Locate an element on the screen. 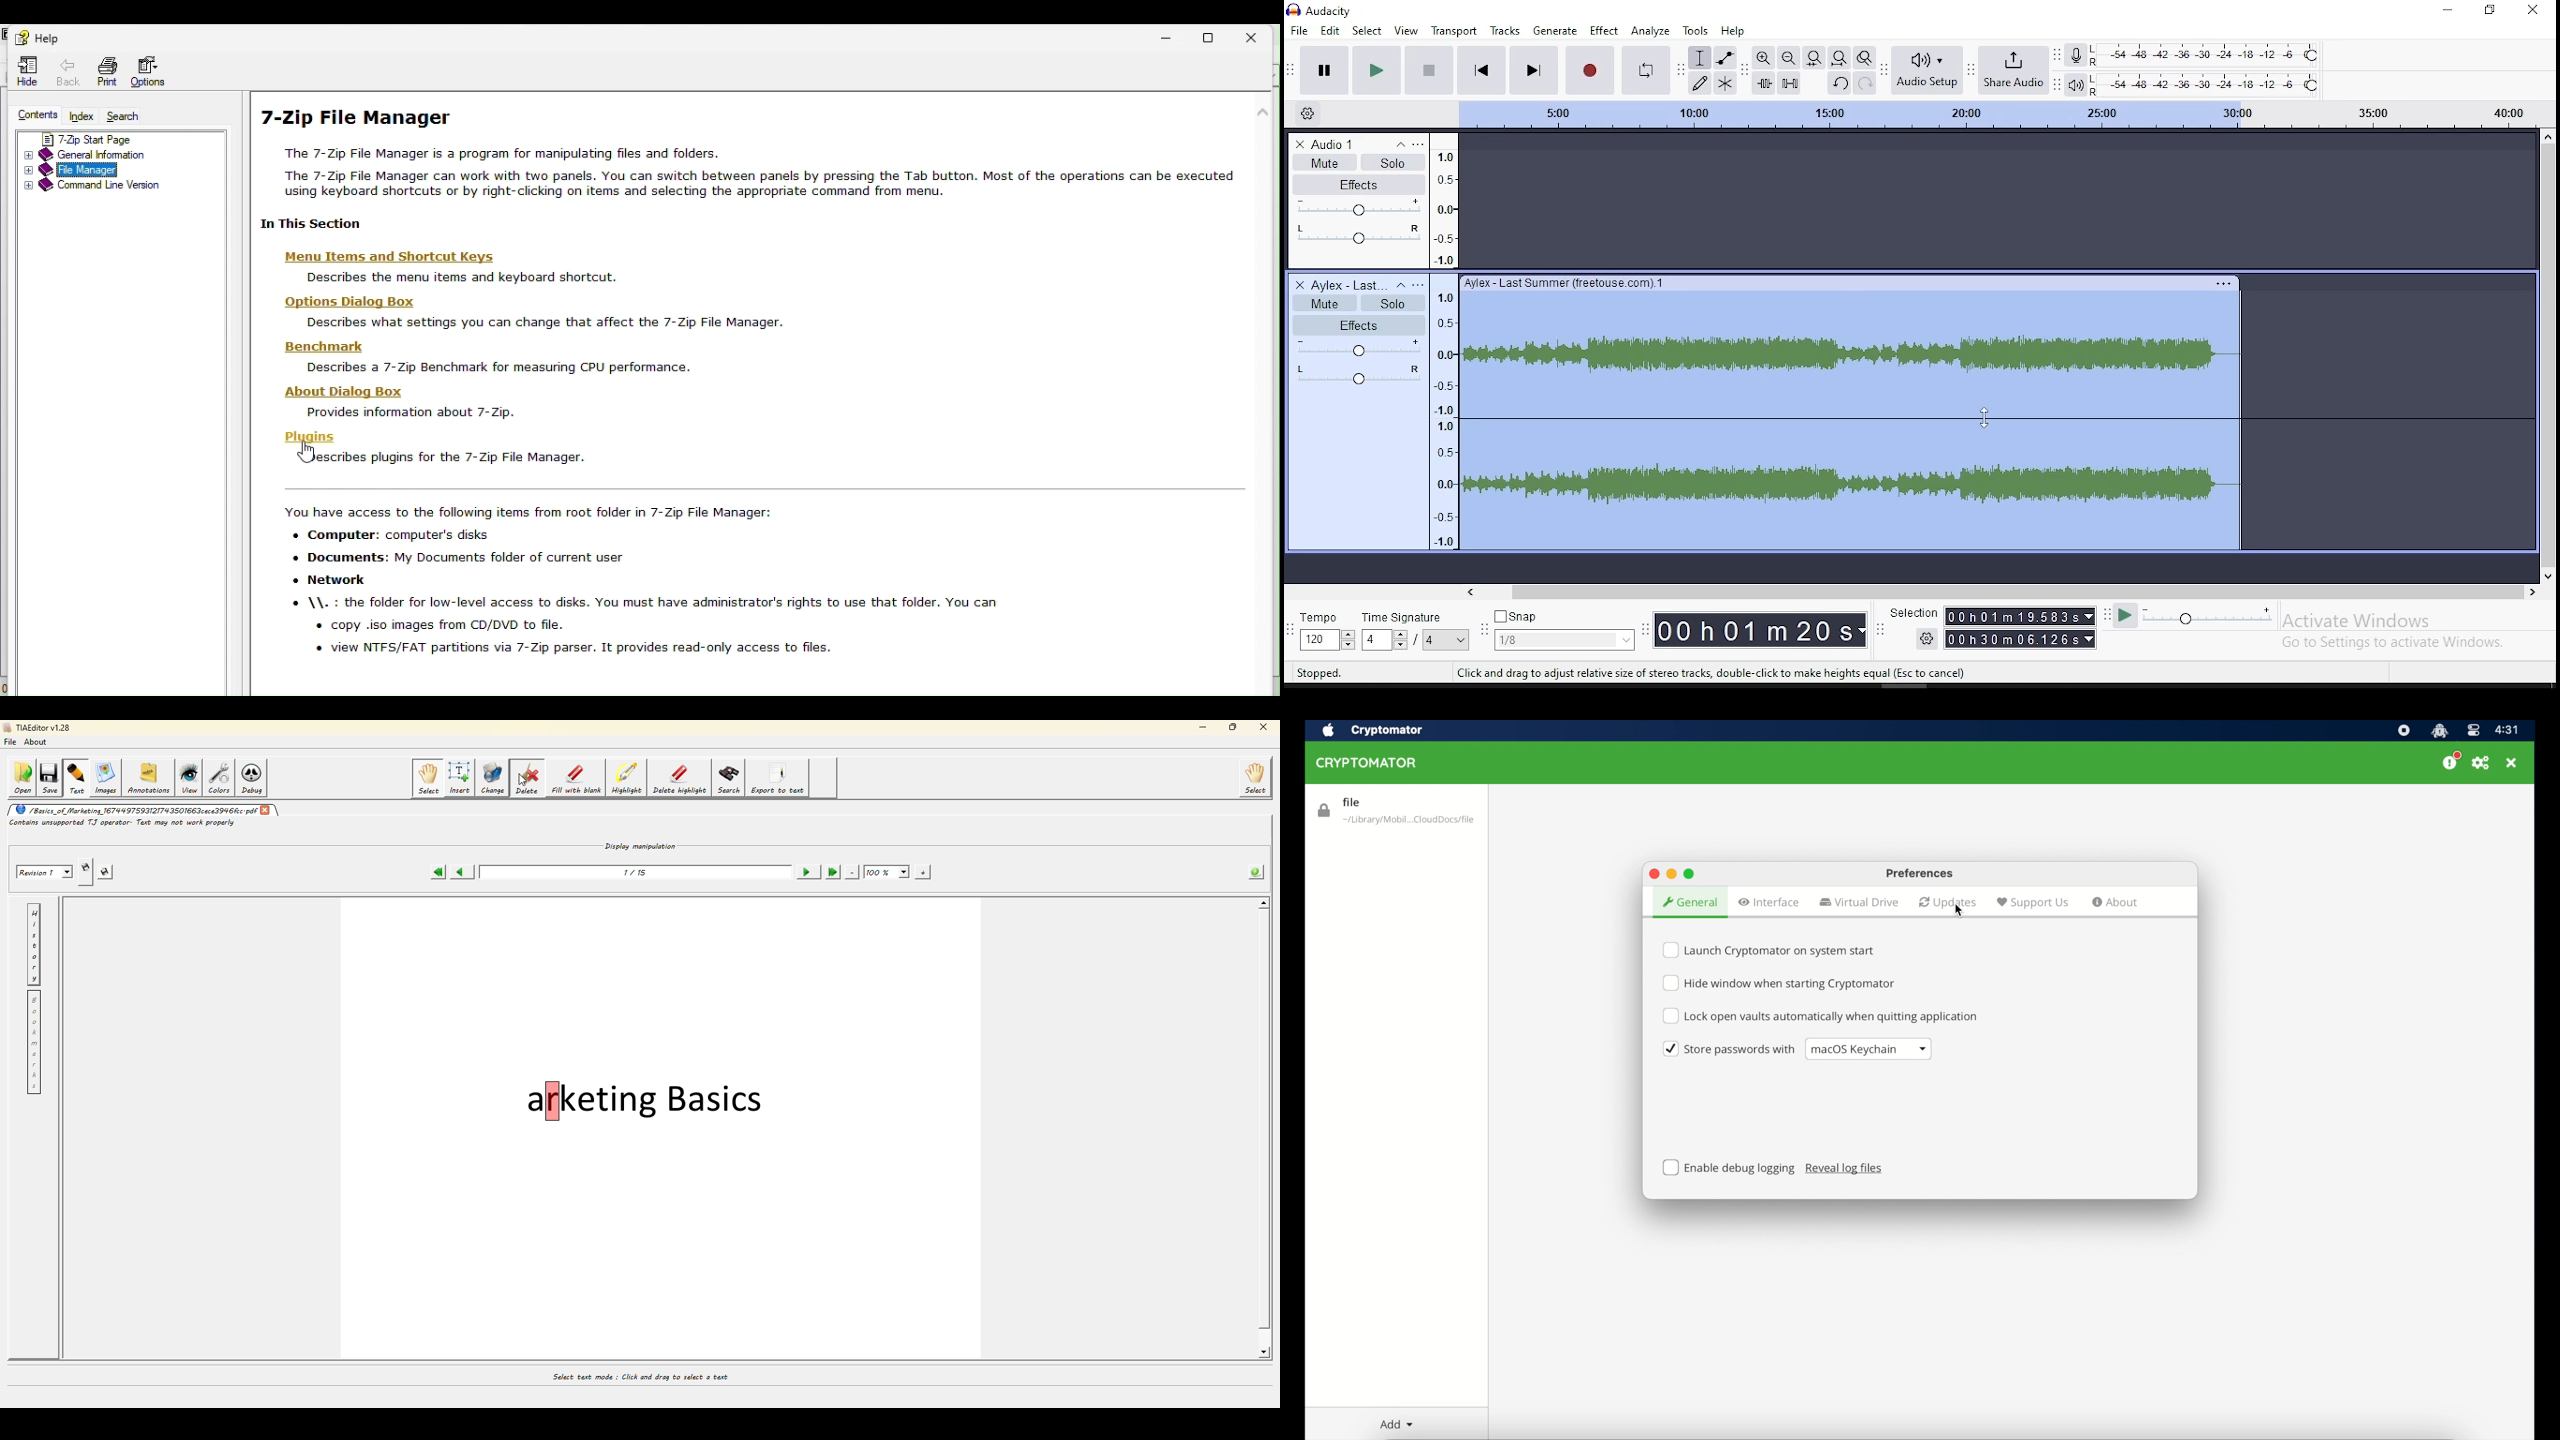 The height and width of the screenshot is (1456, 2576). delete track is located at coordinates (1301, 143).